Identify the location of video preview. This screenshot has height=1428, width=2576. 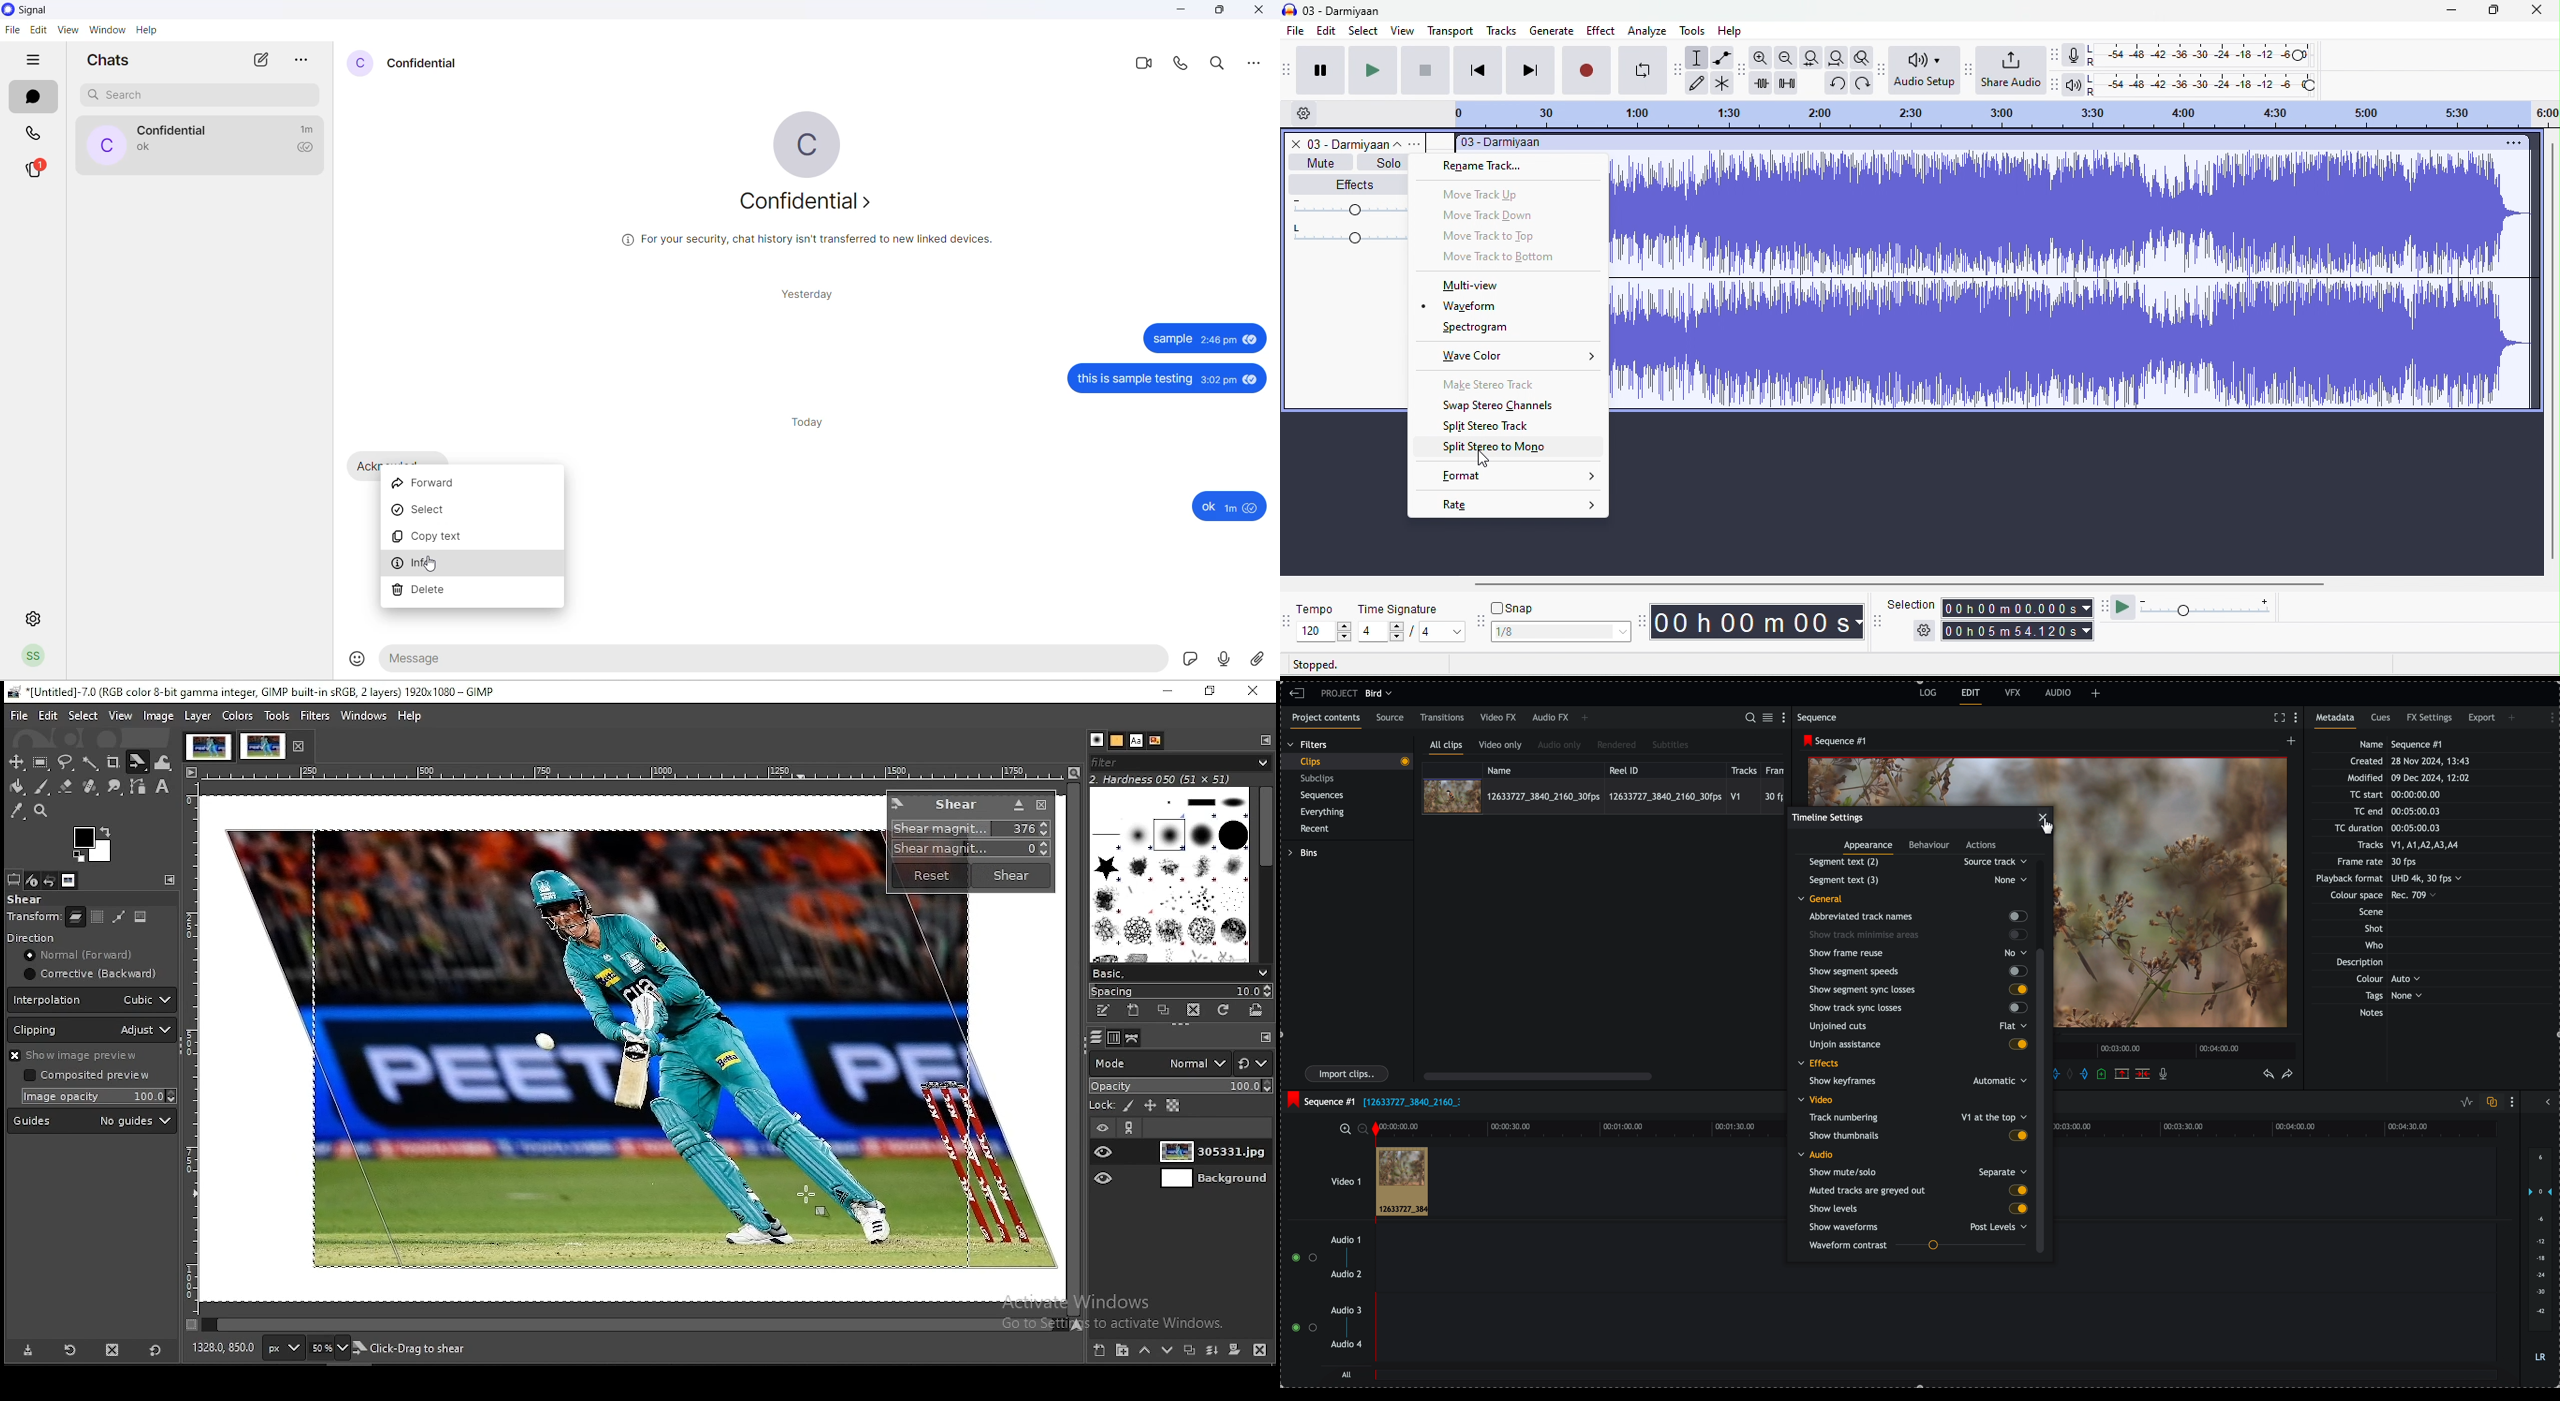
(1931, 780).